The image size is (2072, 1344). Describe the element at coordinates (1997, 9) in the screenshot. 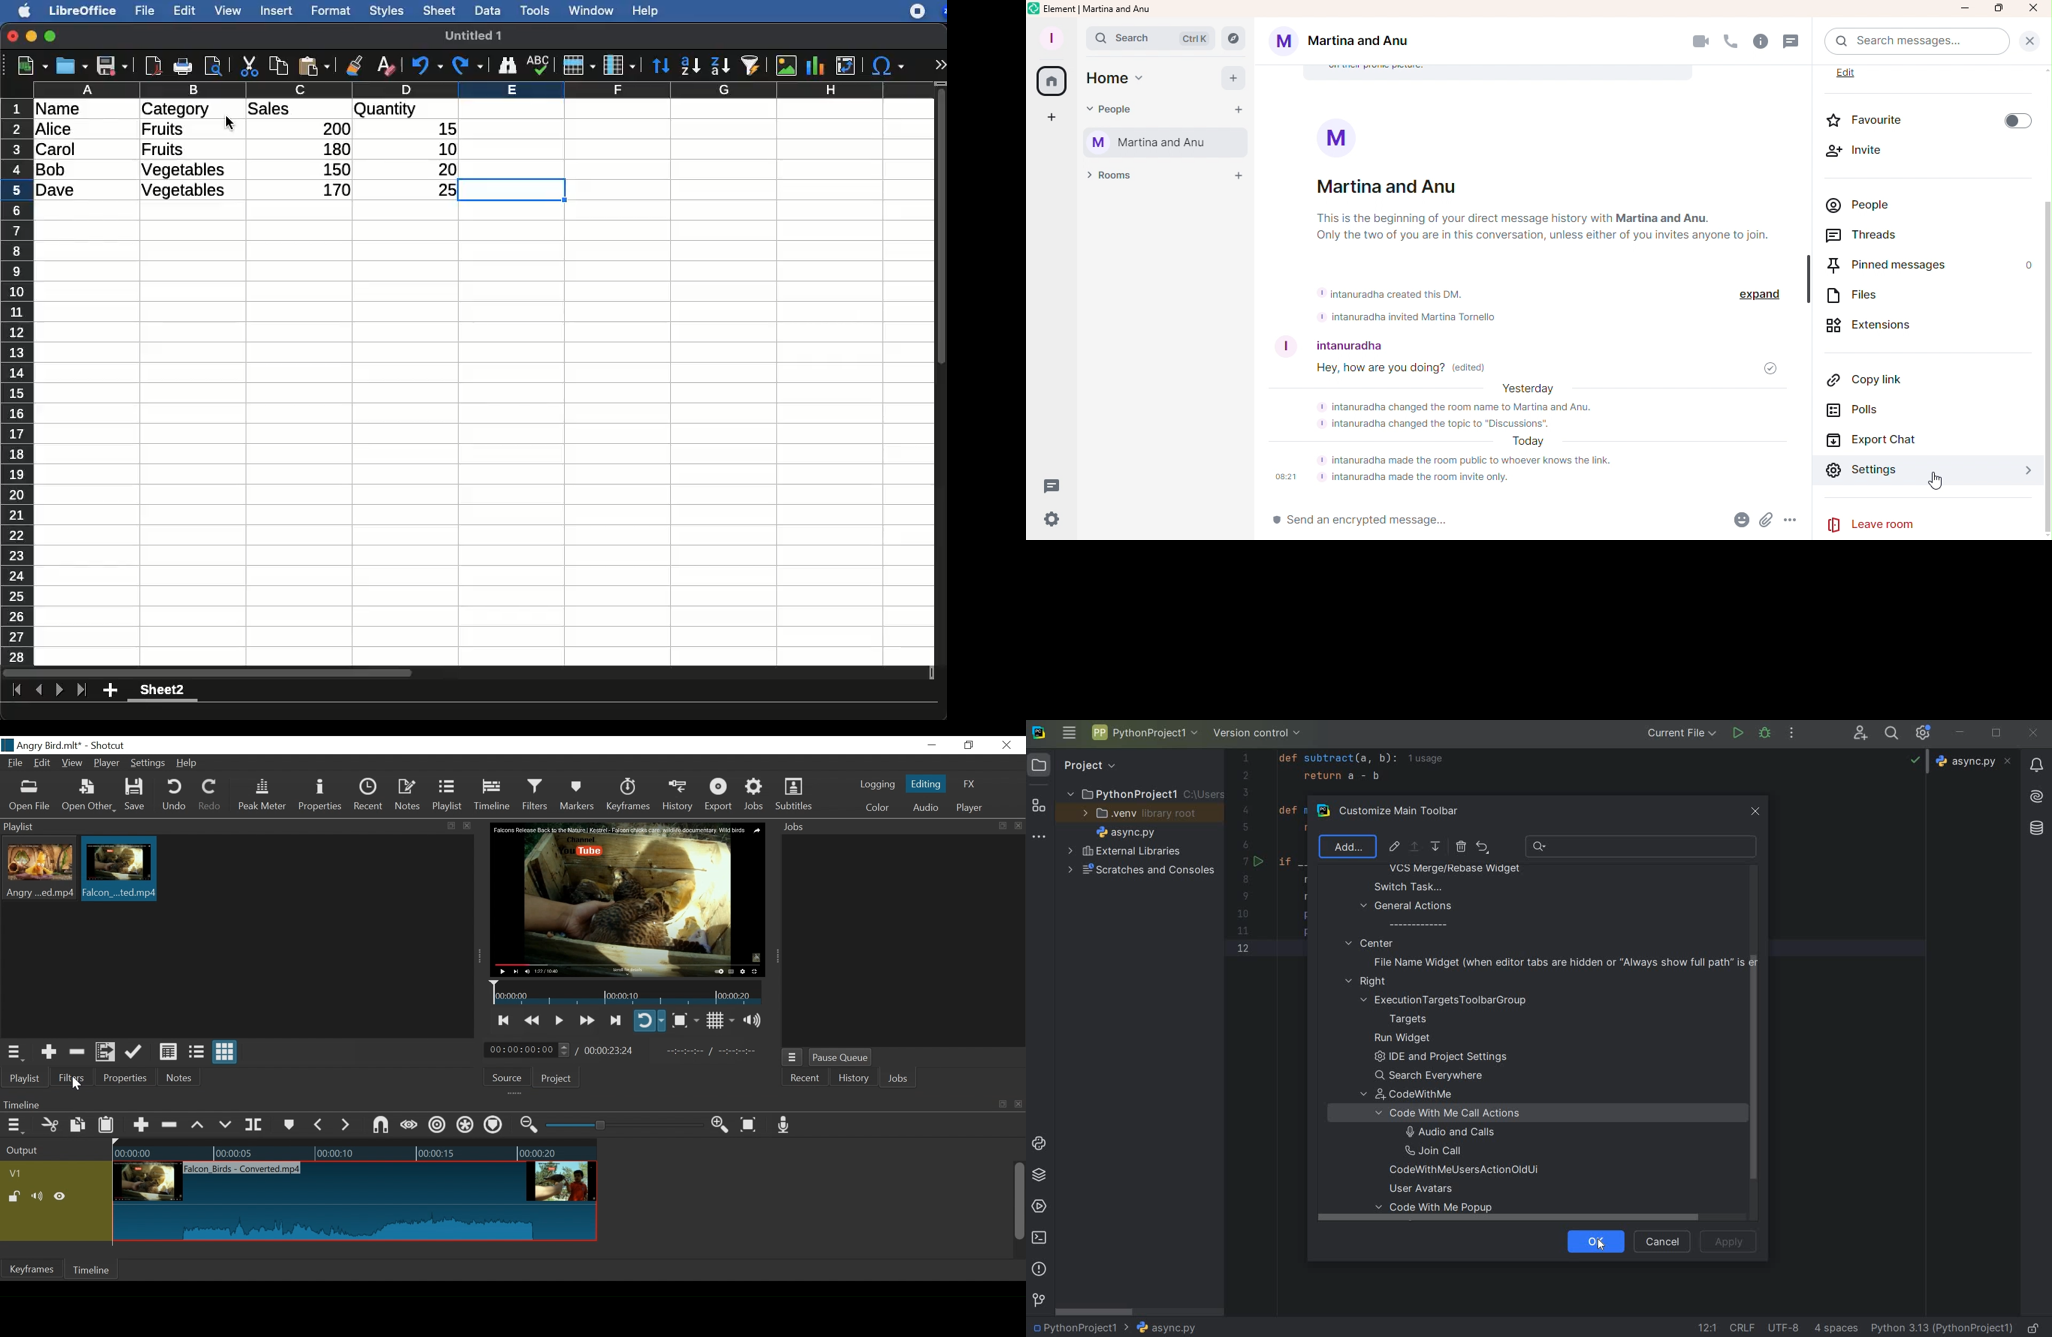

I see `Maximize` at that location.